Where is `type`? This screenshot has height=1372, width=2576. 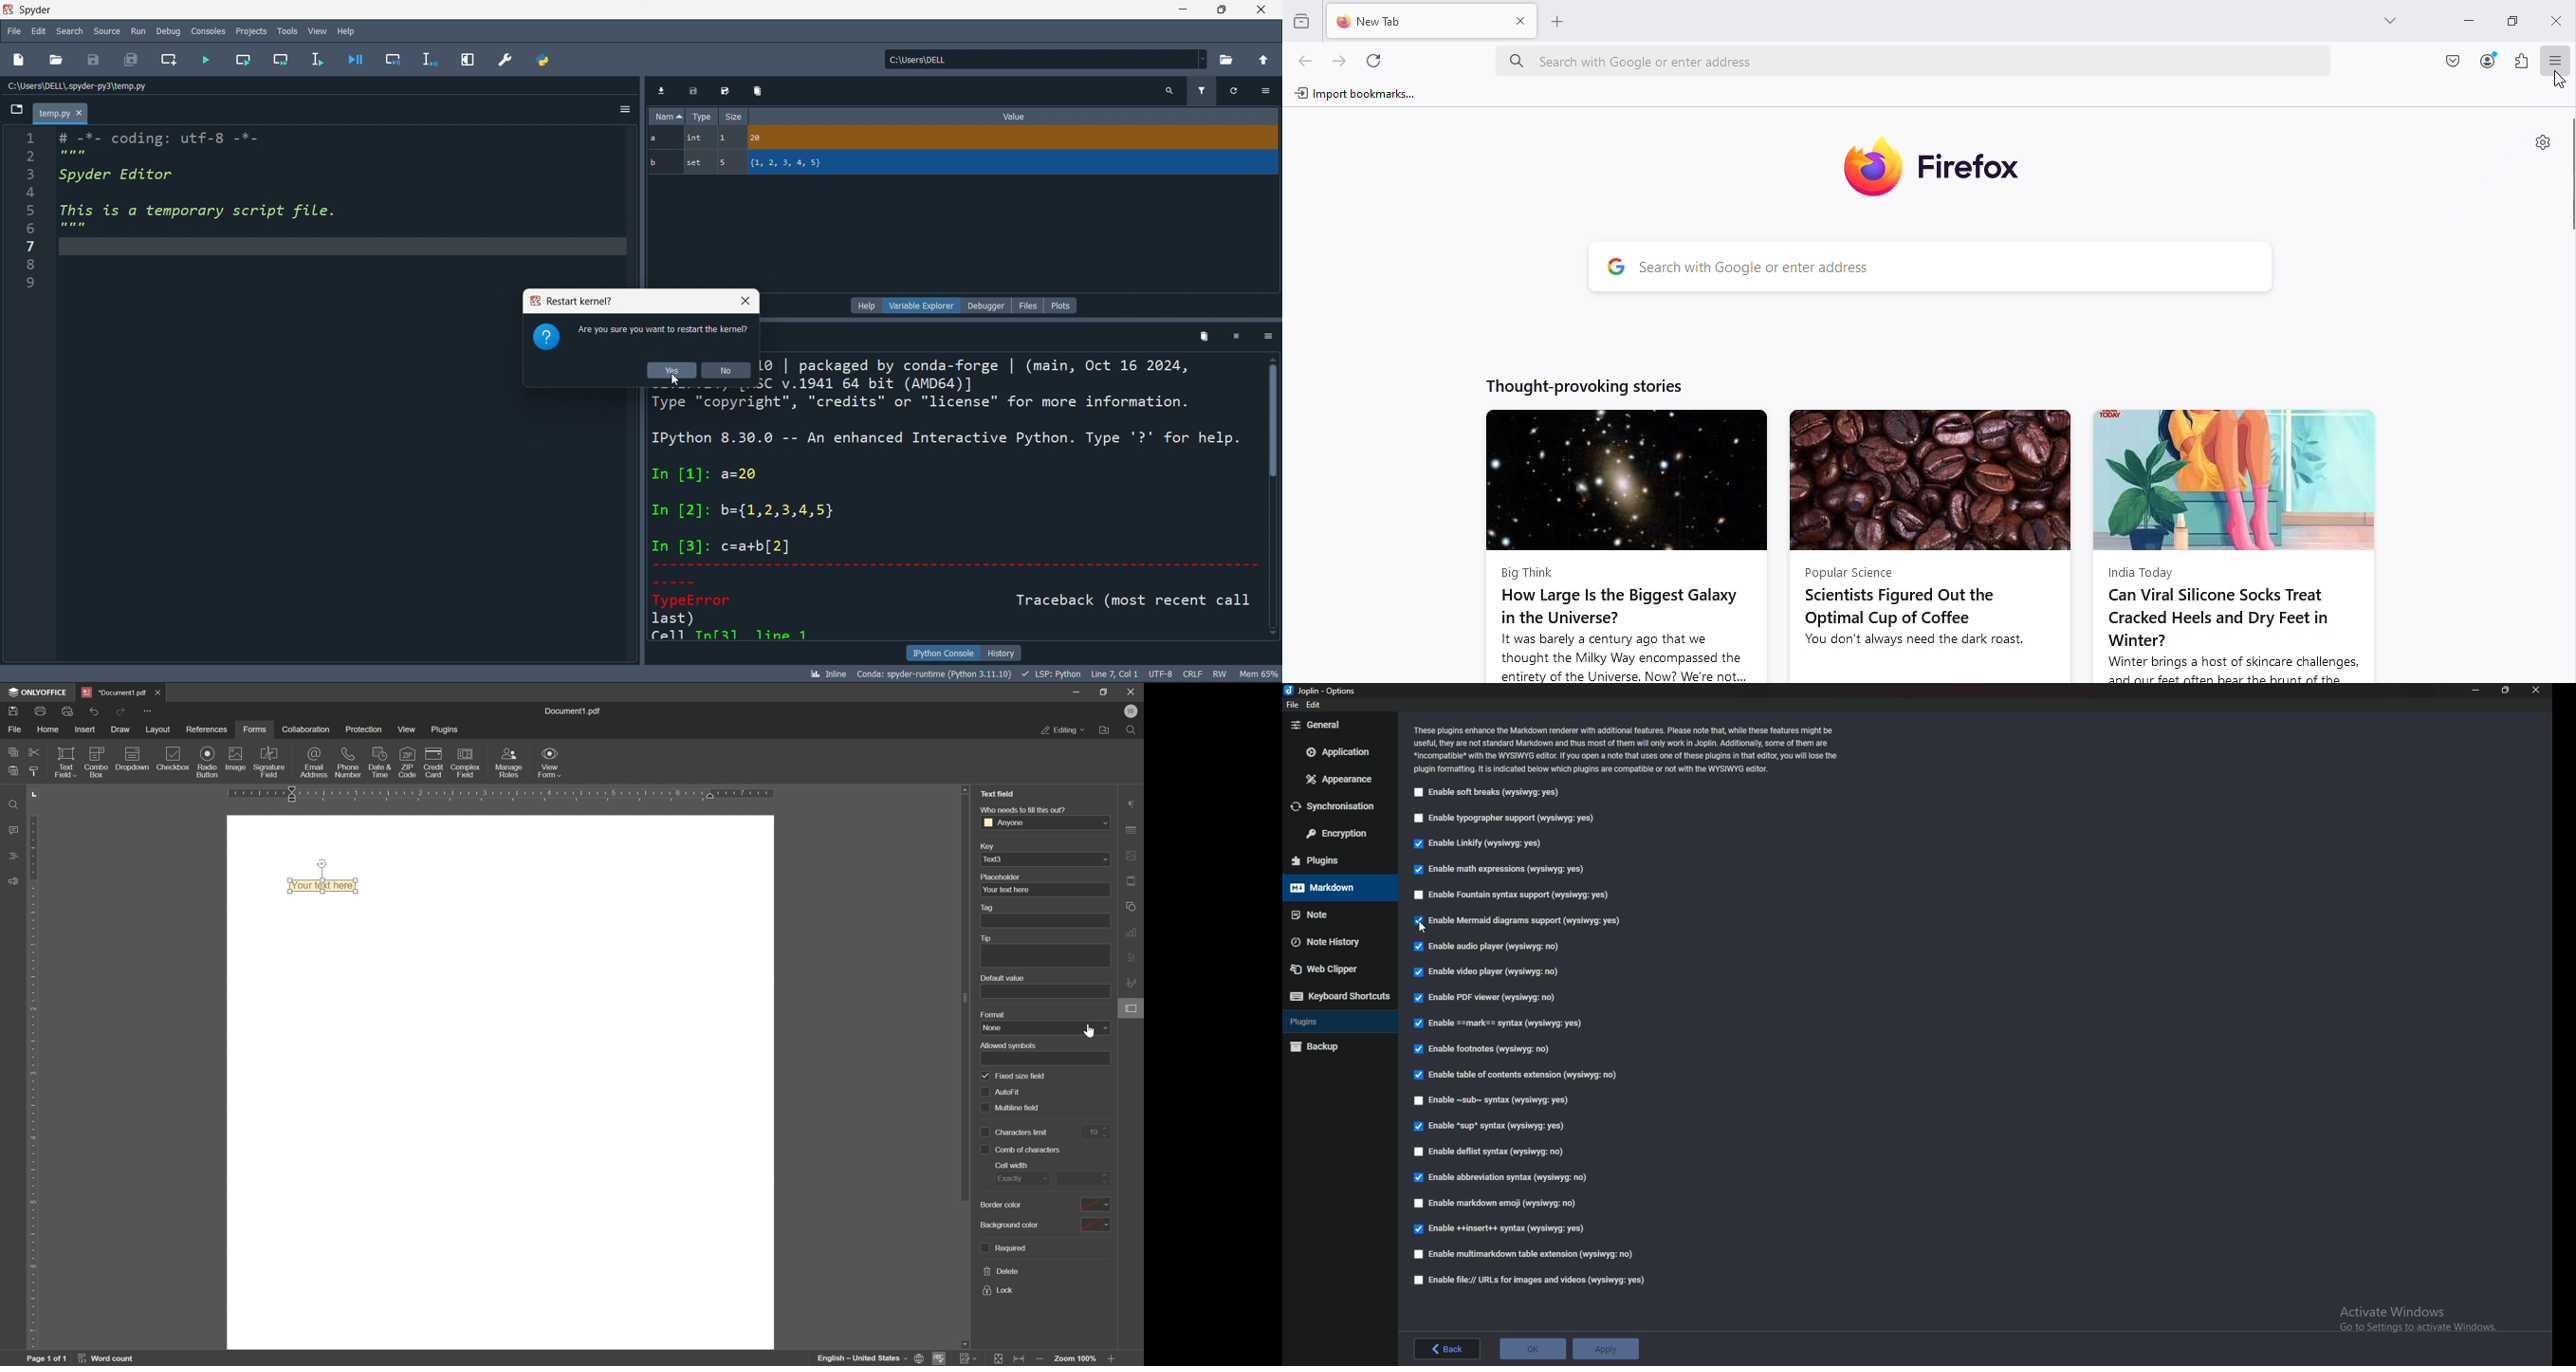
type is located at coordinates (704, 116).